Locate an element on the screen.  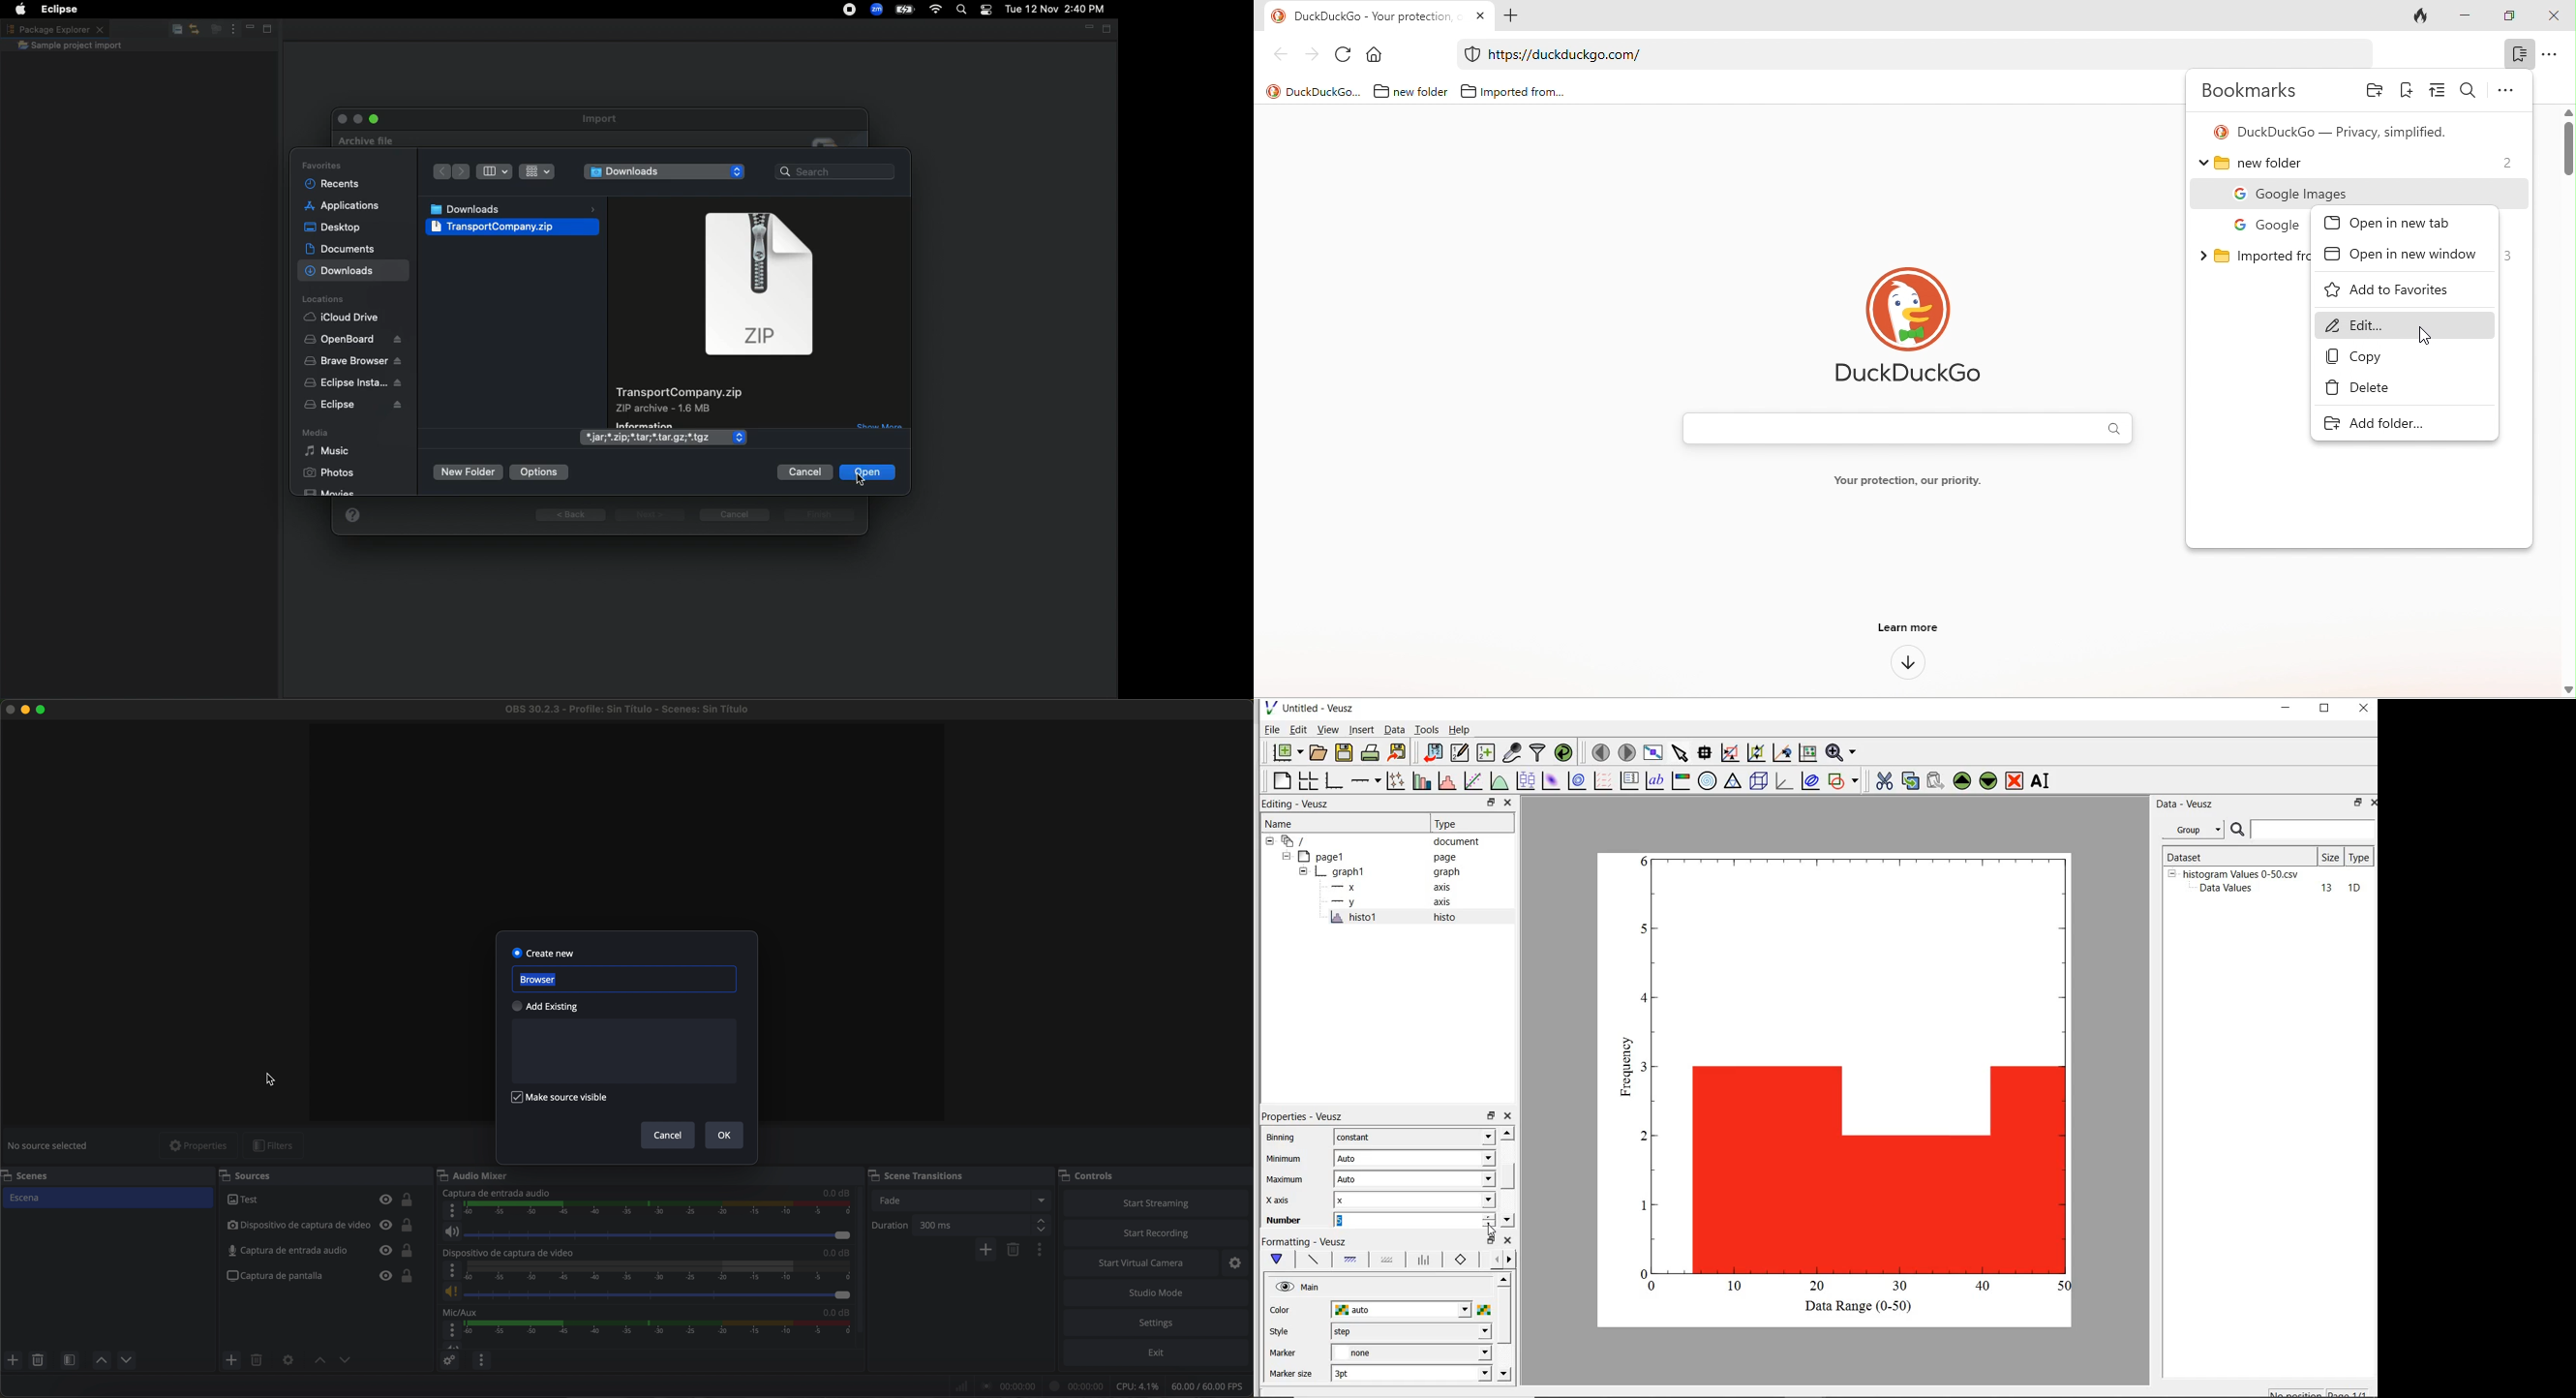
click on add source is located at coordinates (233, 1361).